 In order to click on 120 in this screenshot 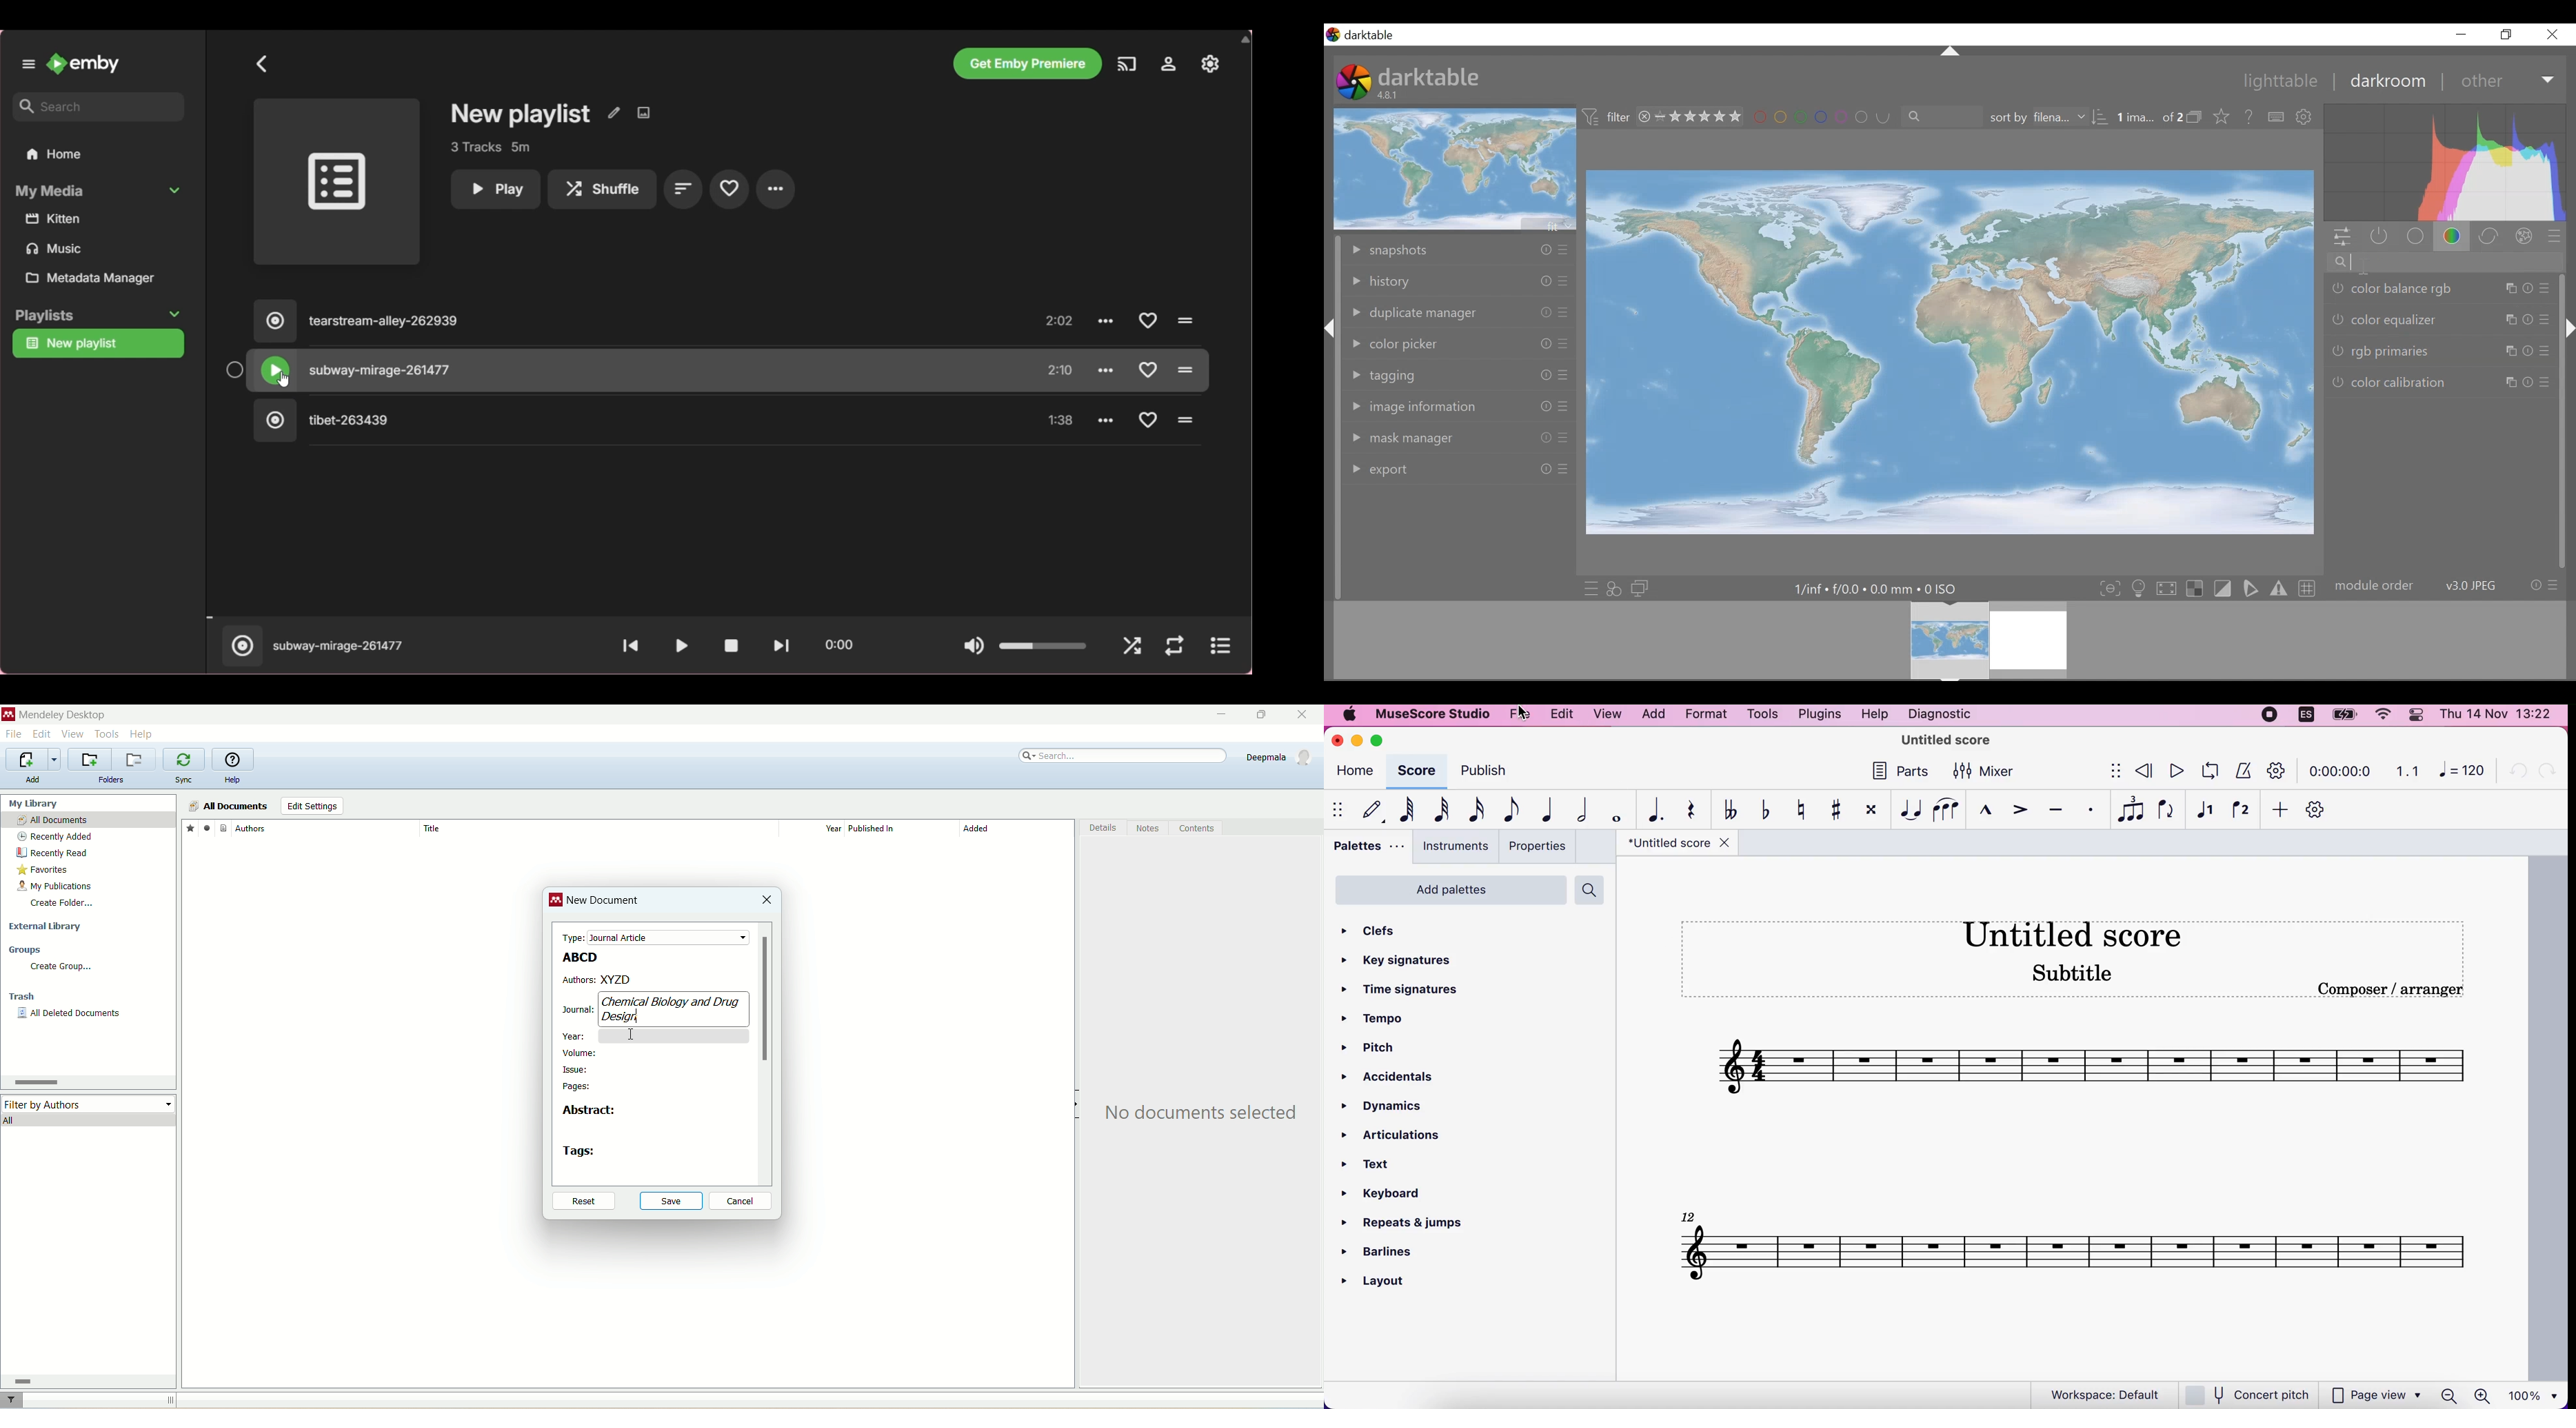, I will do `click(2464, 773)`.